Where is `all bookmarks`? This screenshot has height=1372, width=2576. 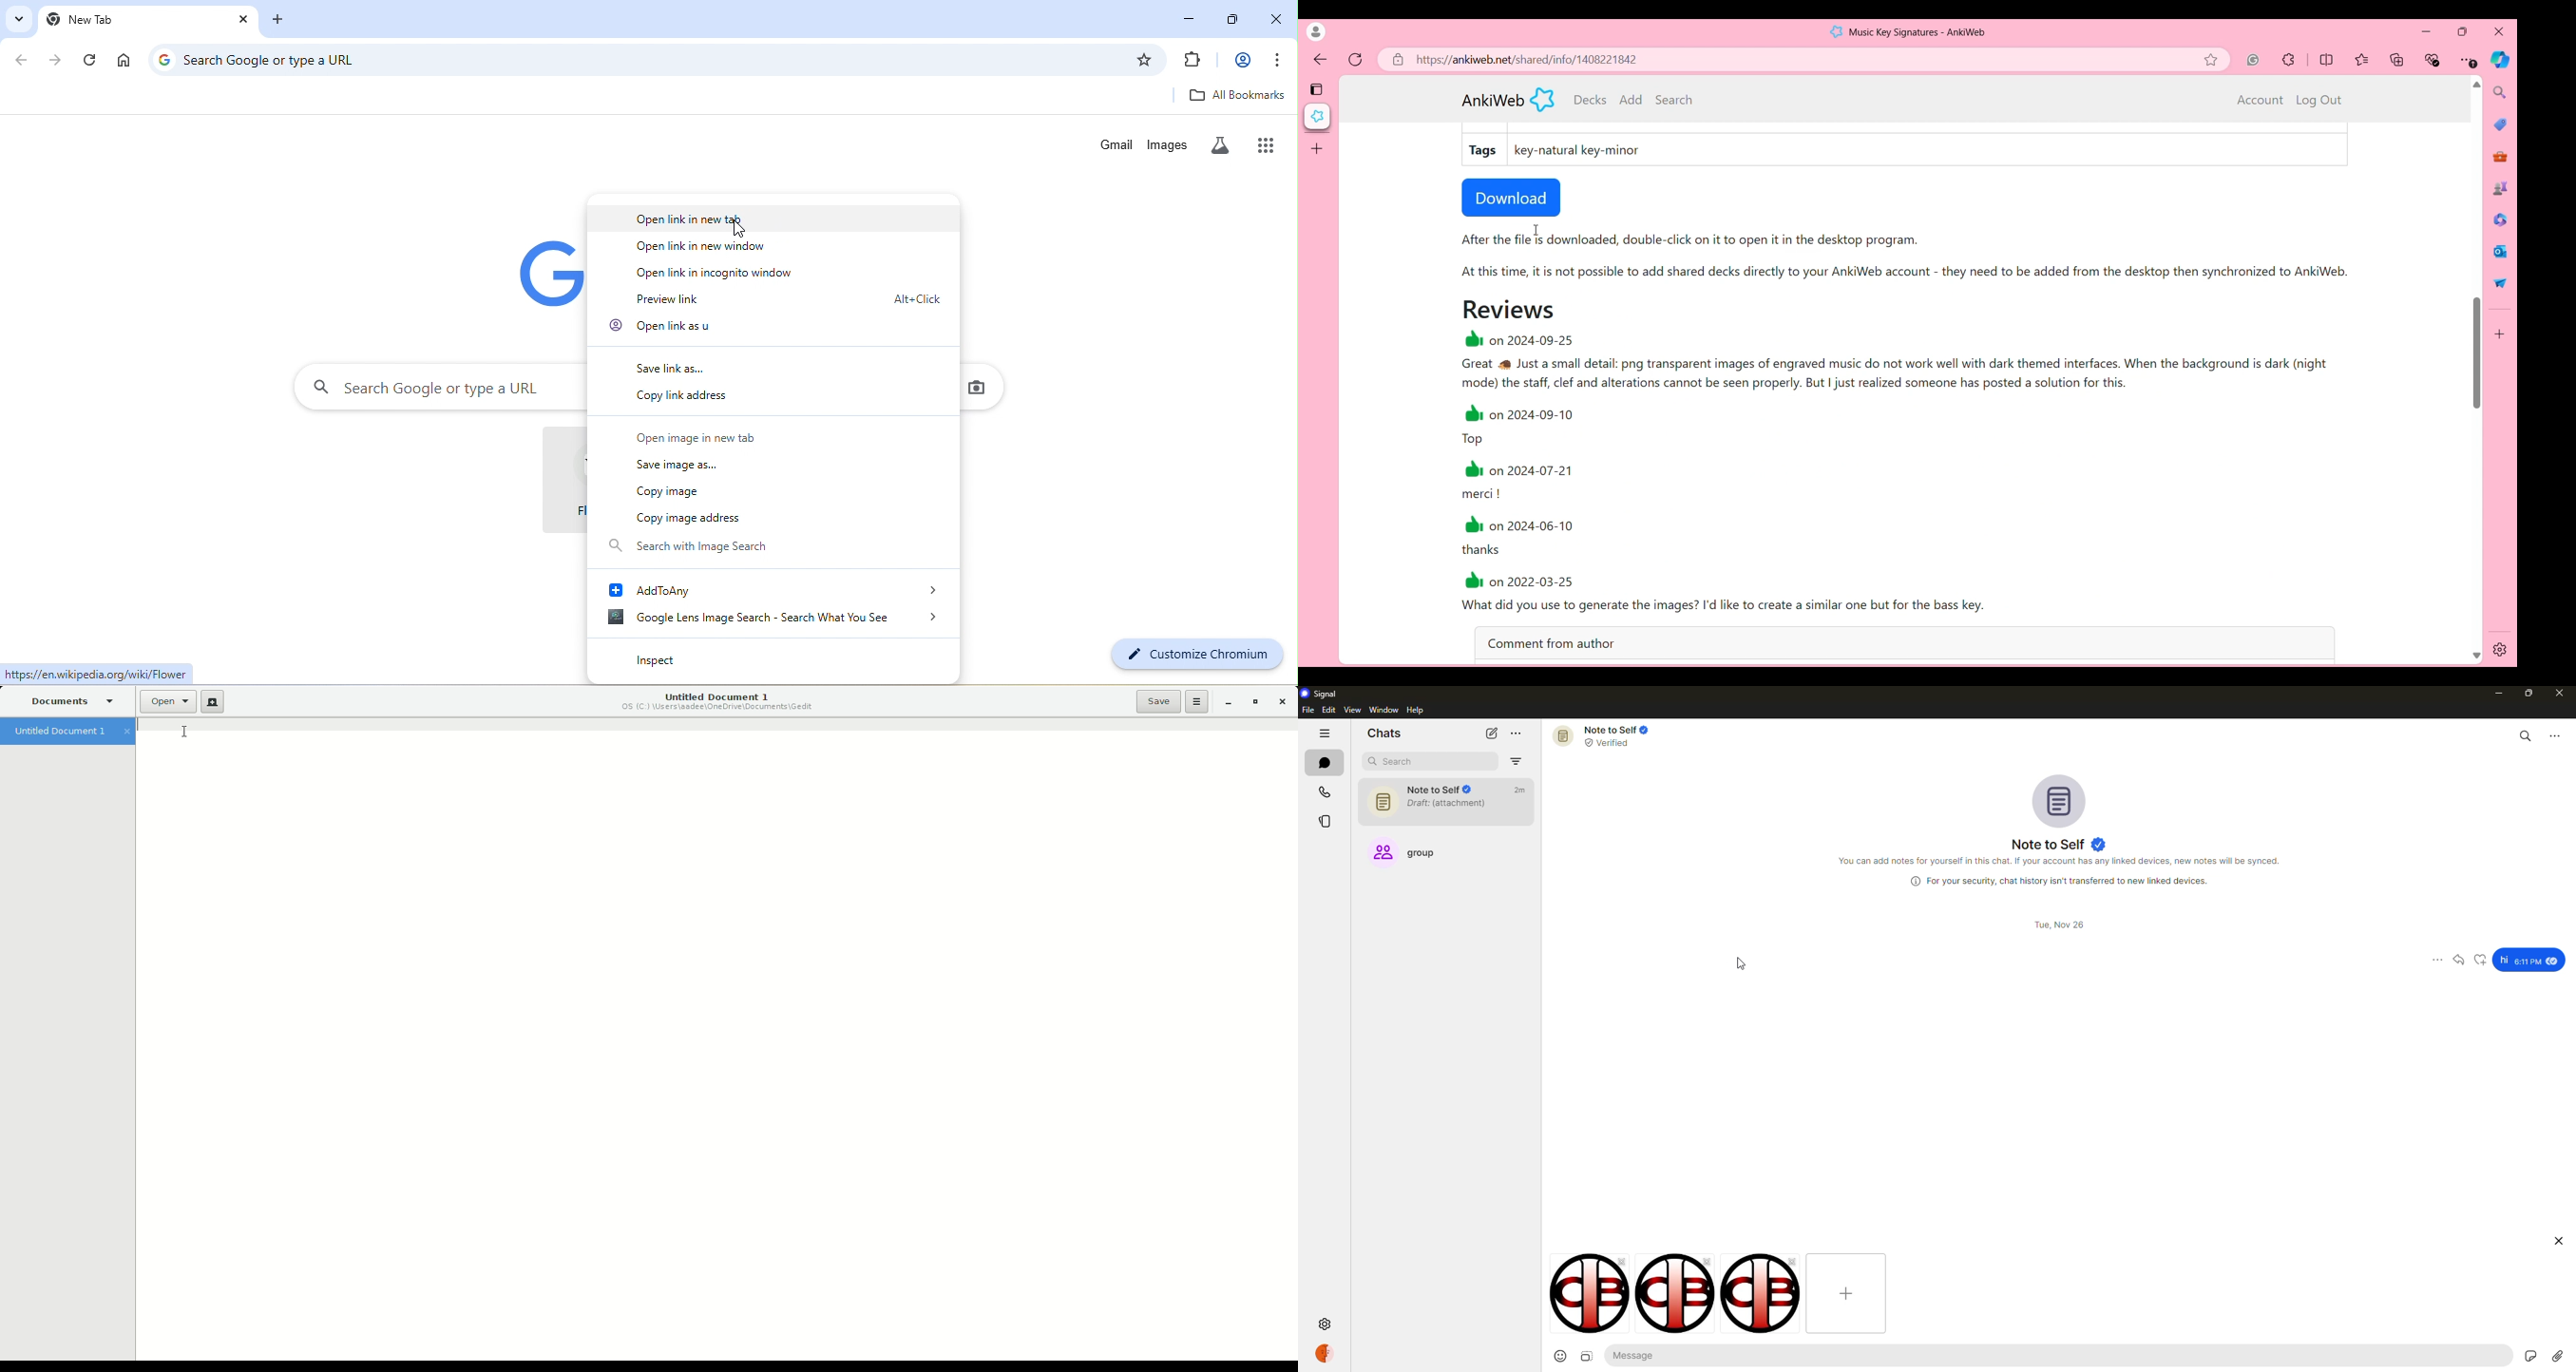 all bookmarks is located at coordinates (1237, 95).